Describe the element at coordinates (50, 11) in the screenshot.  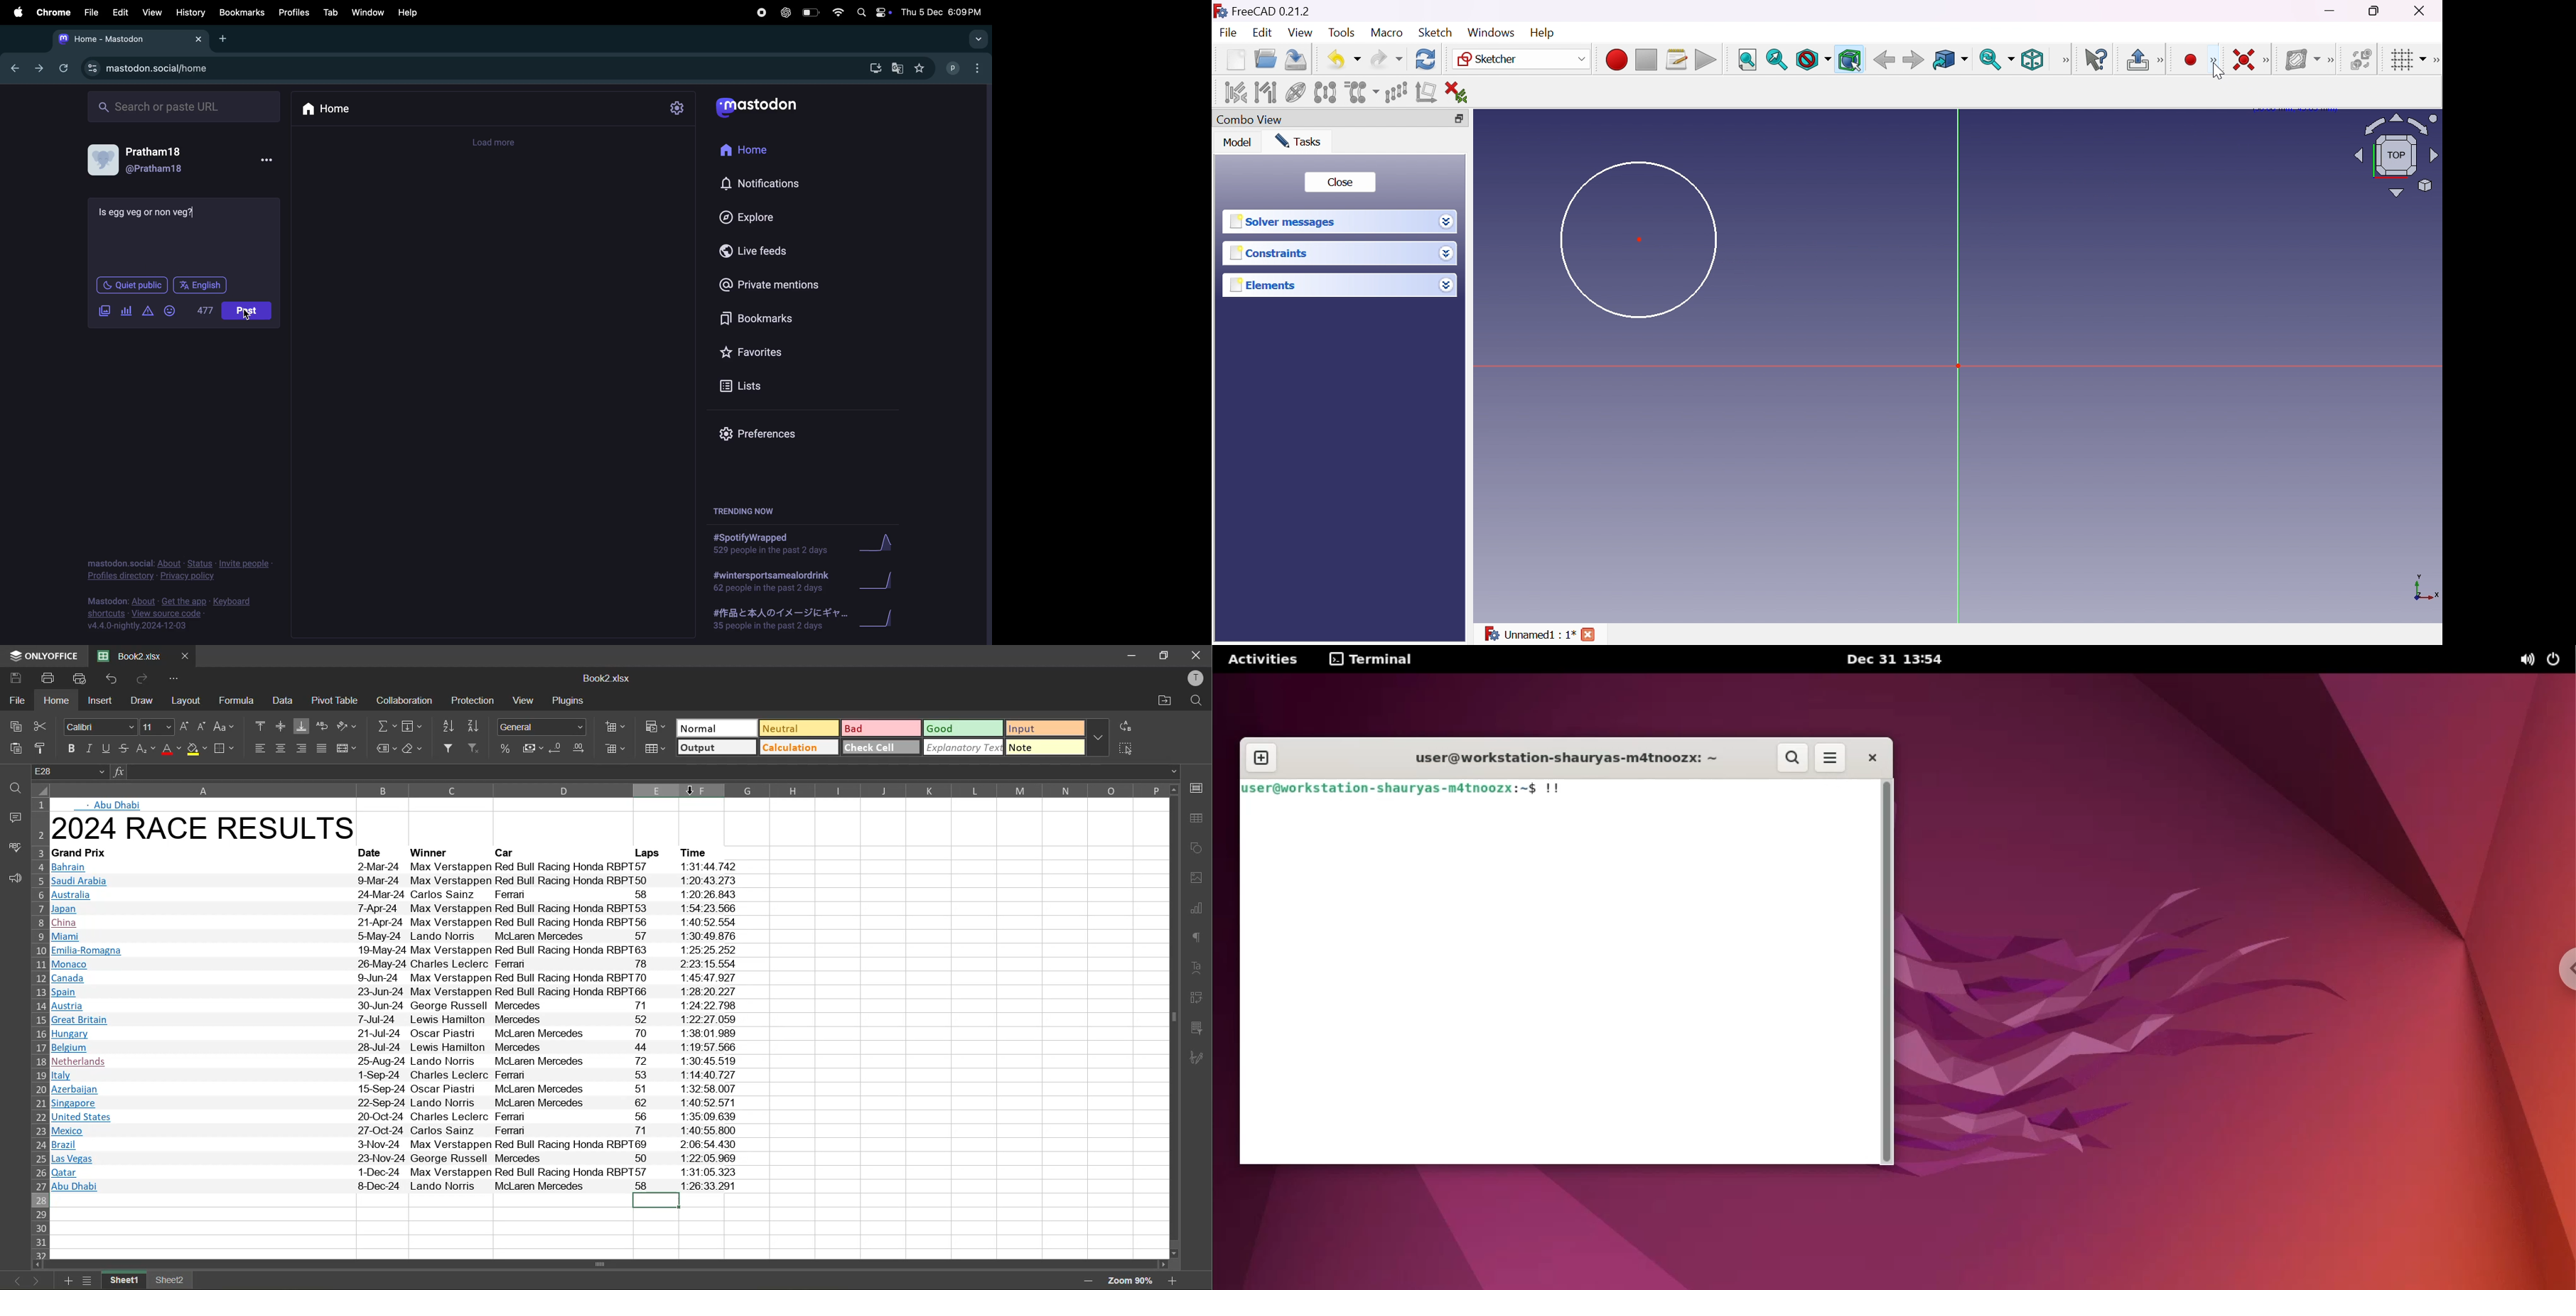
I see `chrome` at that location.